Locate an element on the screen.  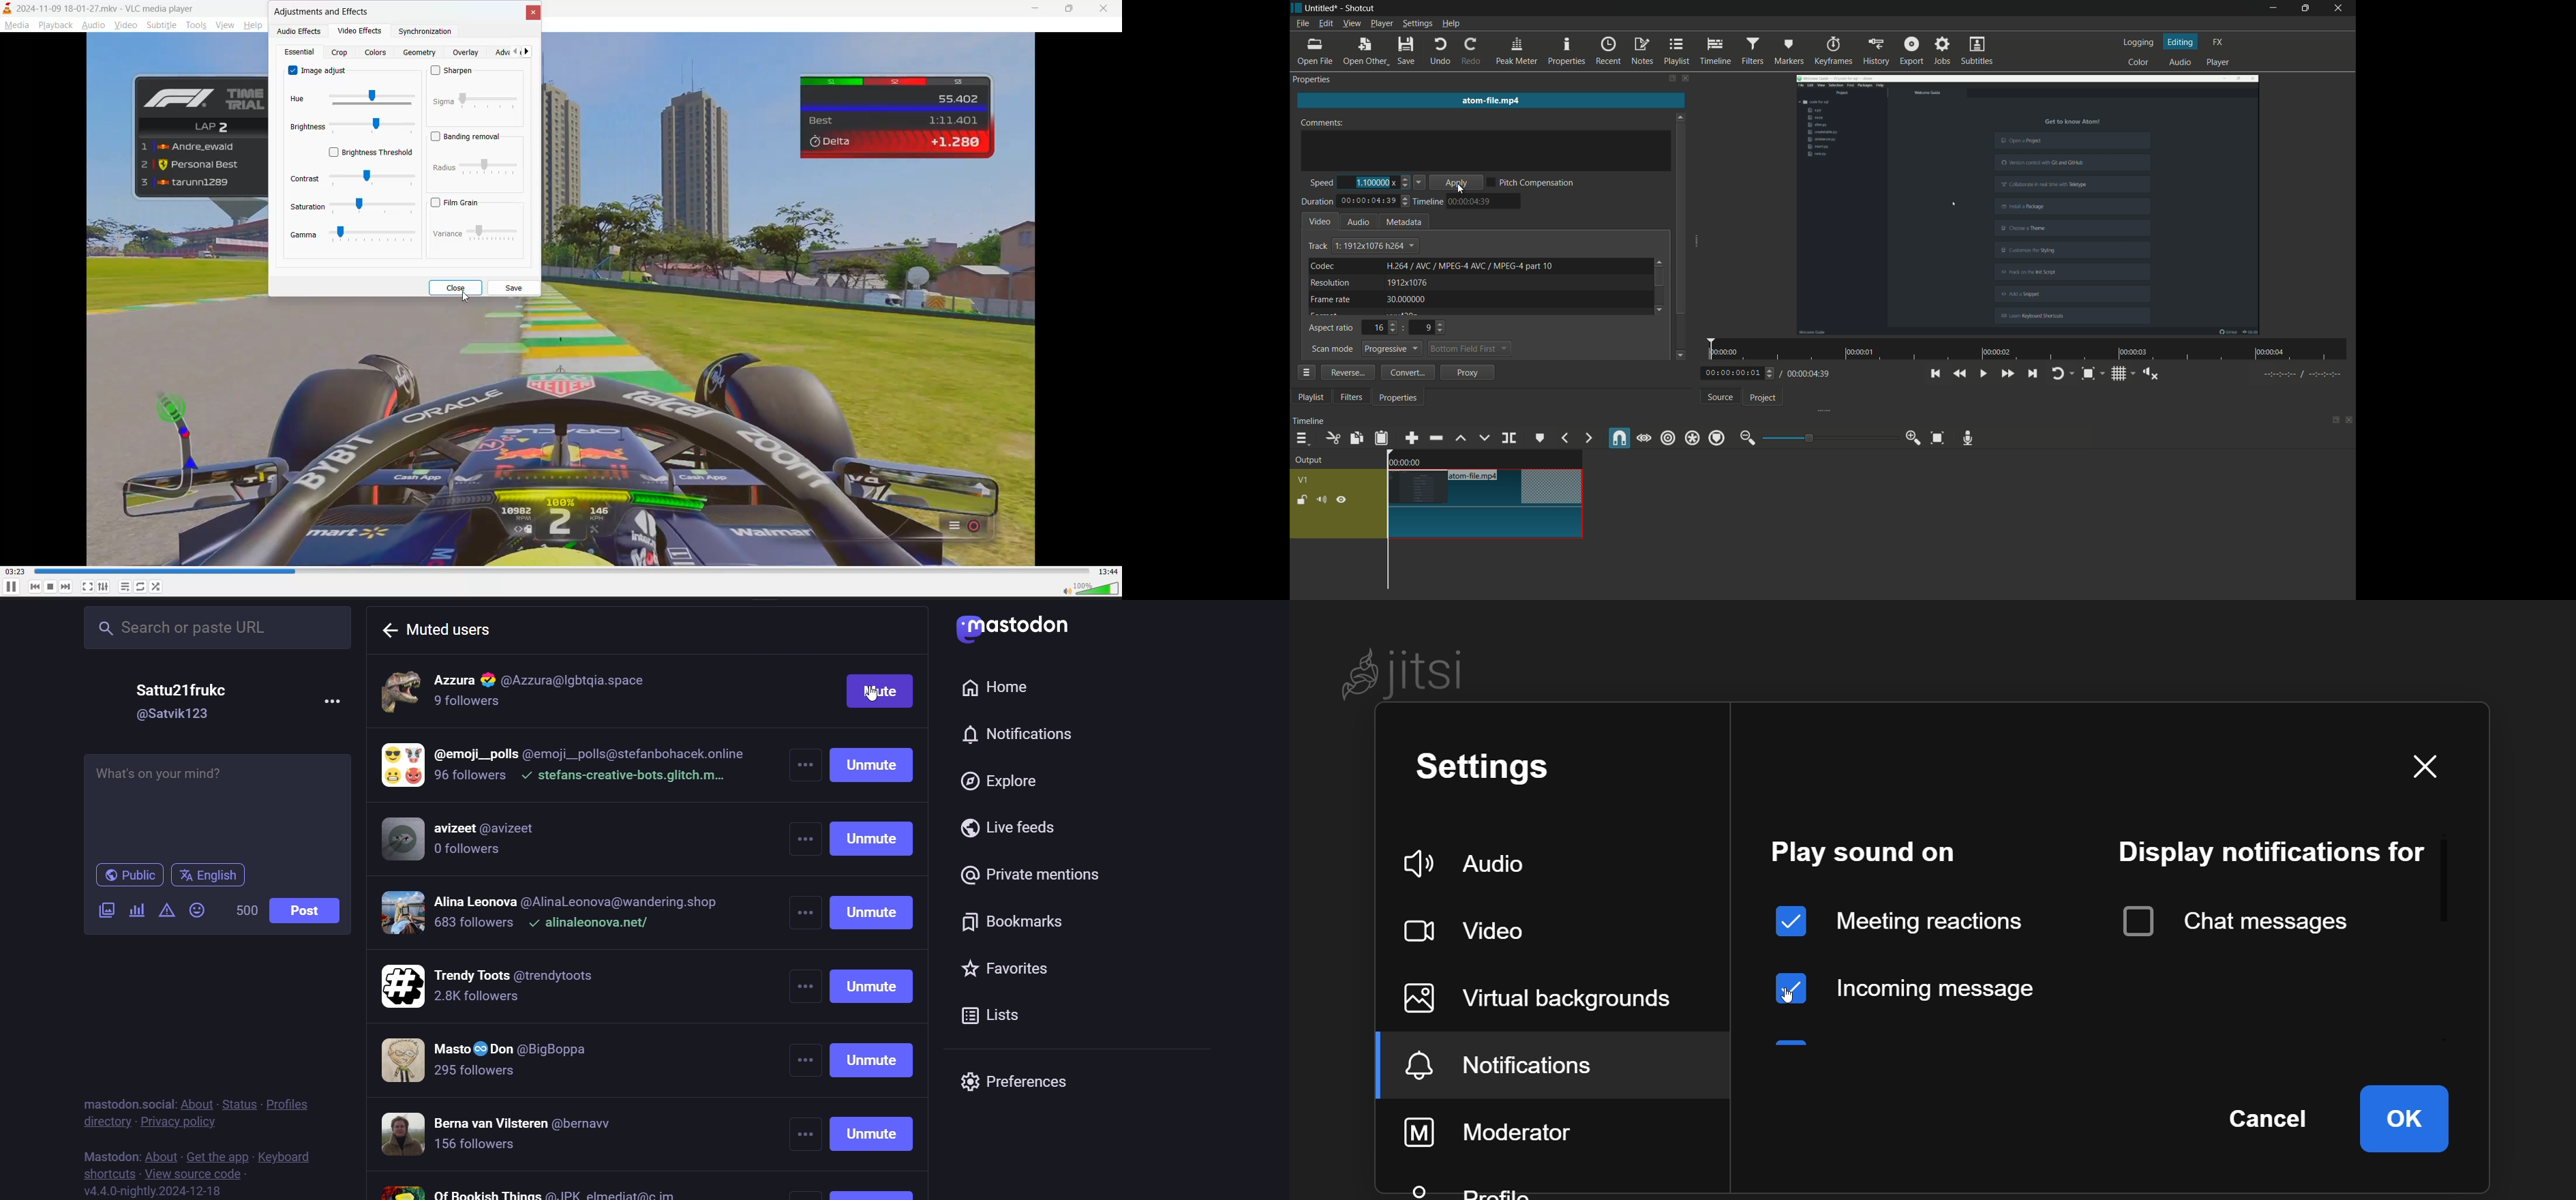
profiles is located at coordinates (291, 1104).